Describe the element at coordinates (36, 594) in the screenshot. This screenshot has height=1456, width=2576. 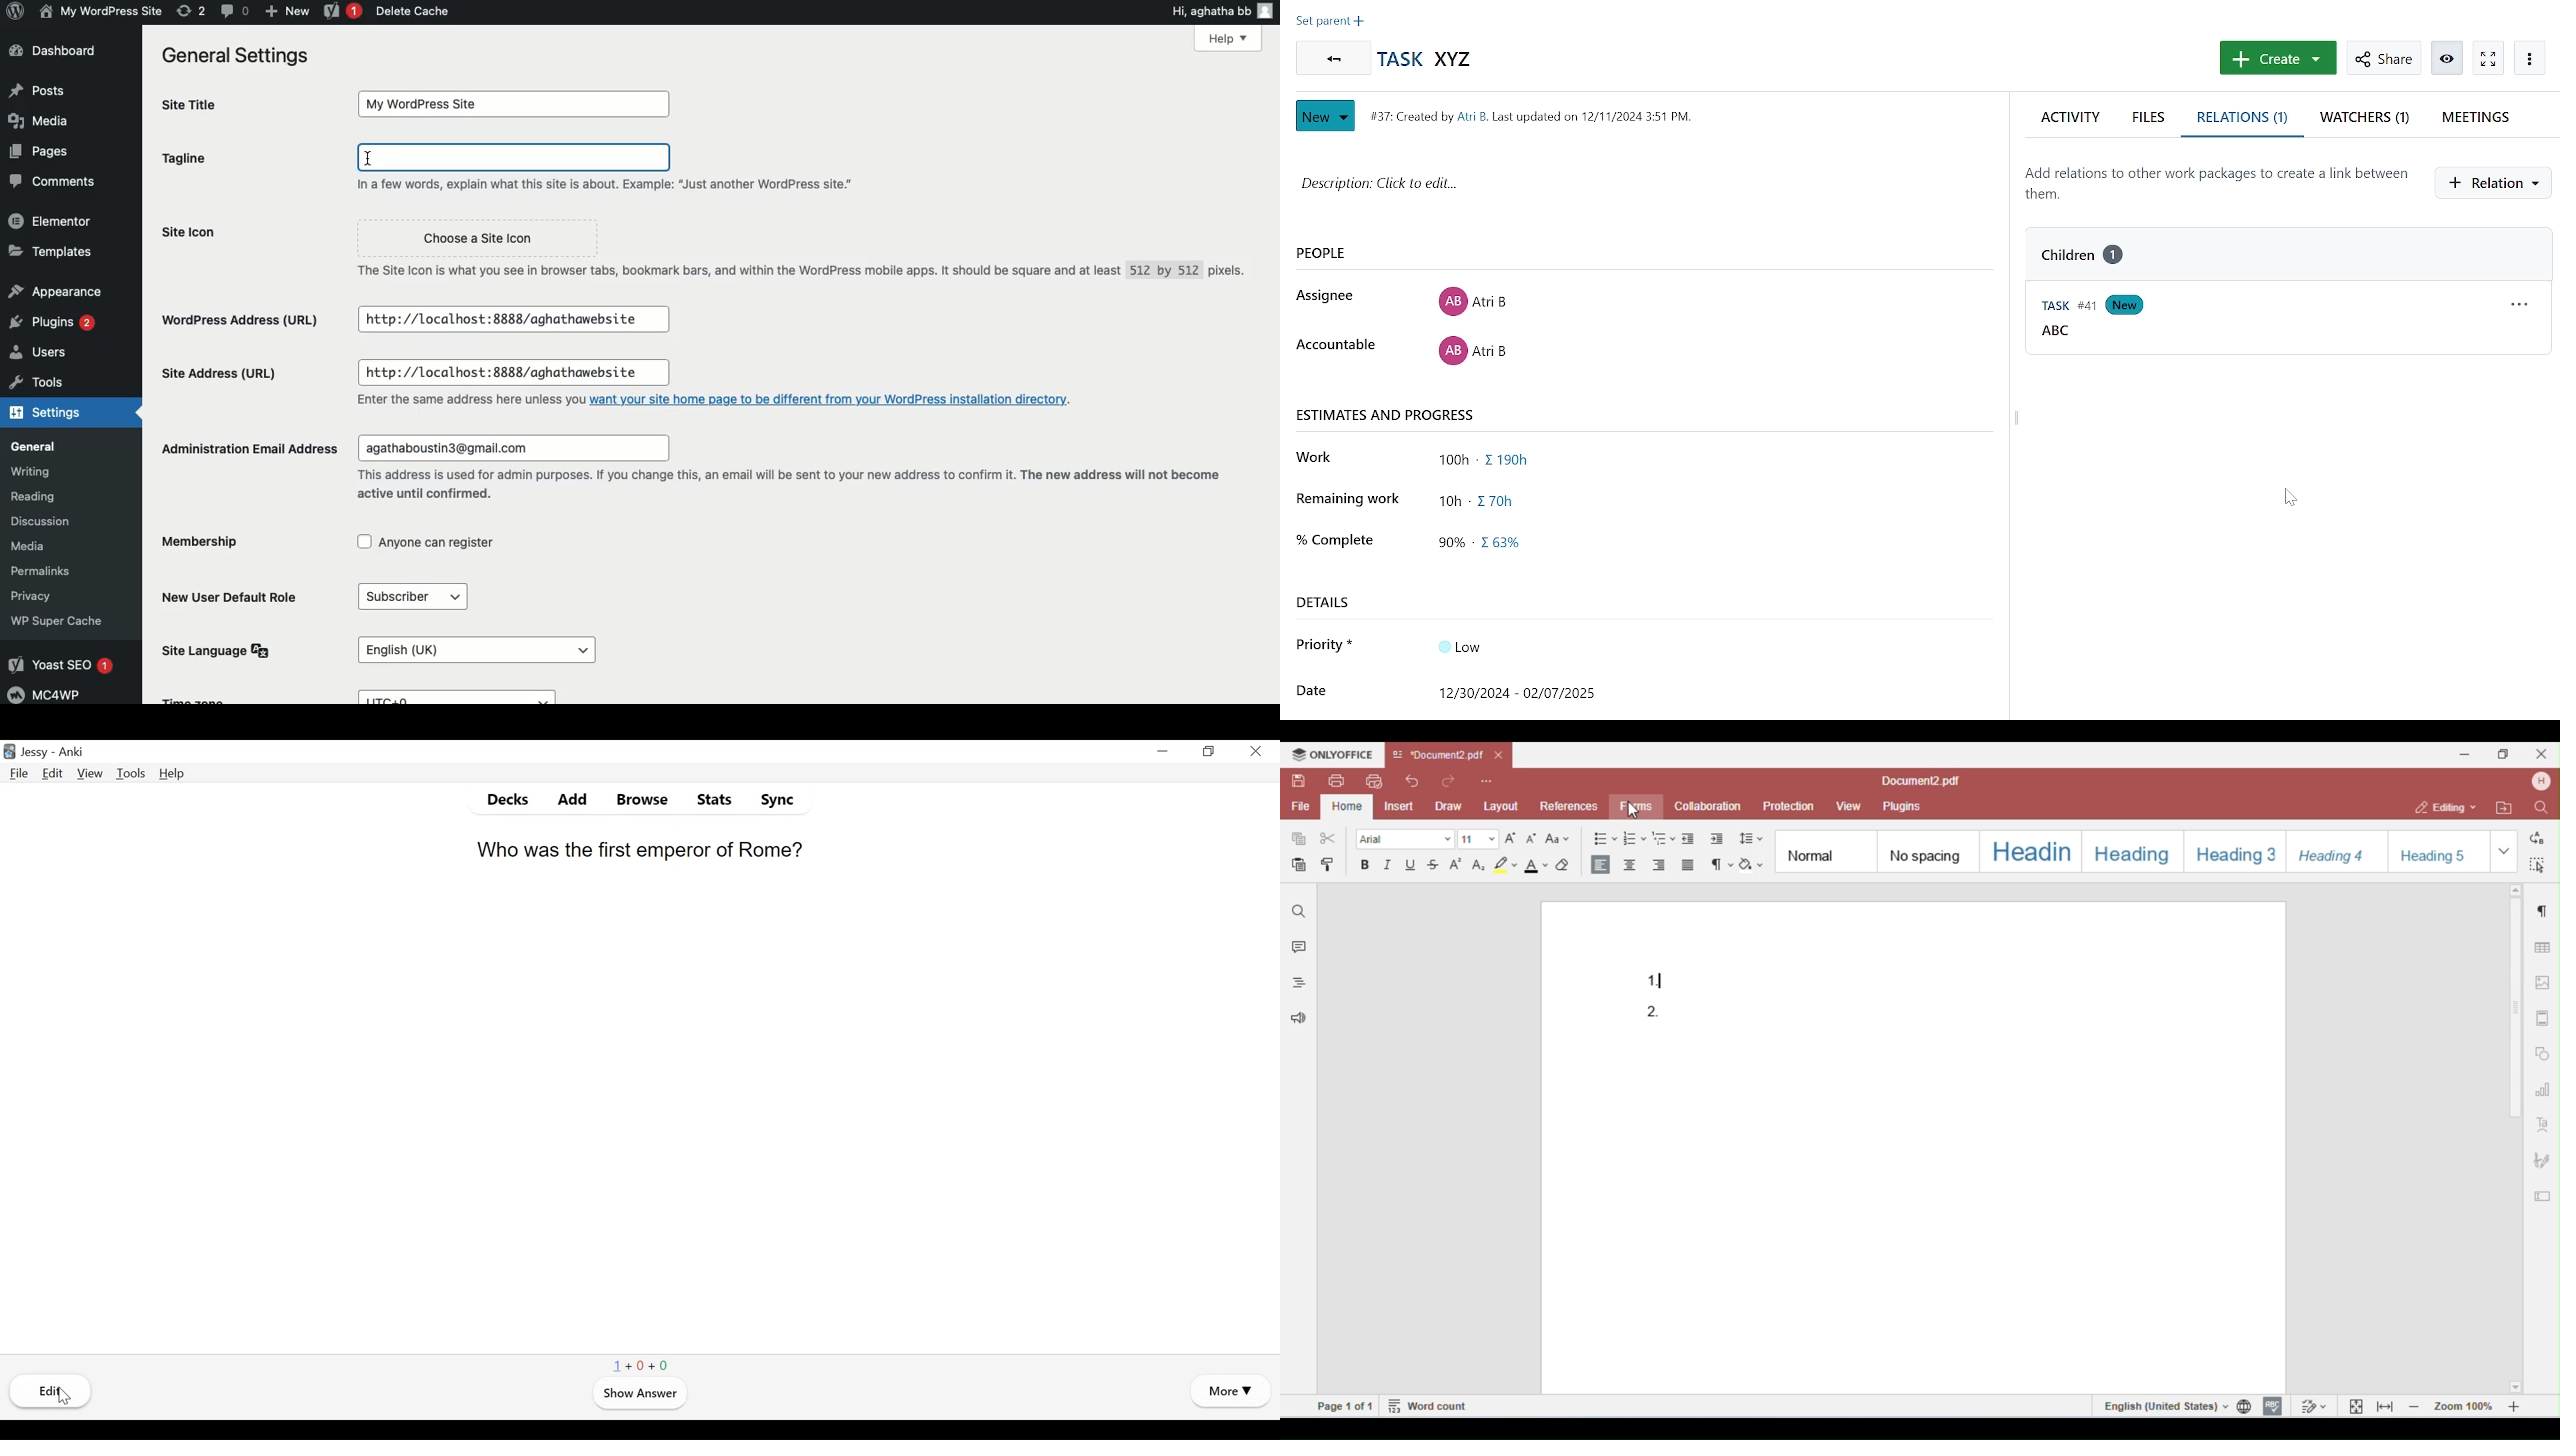
I see `Privacy` at that location.